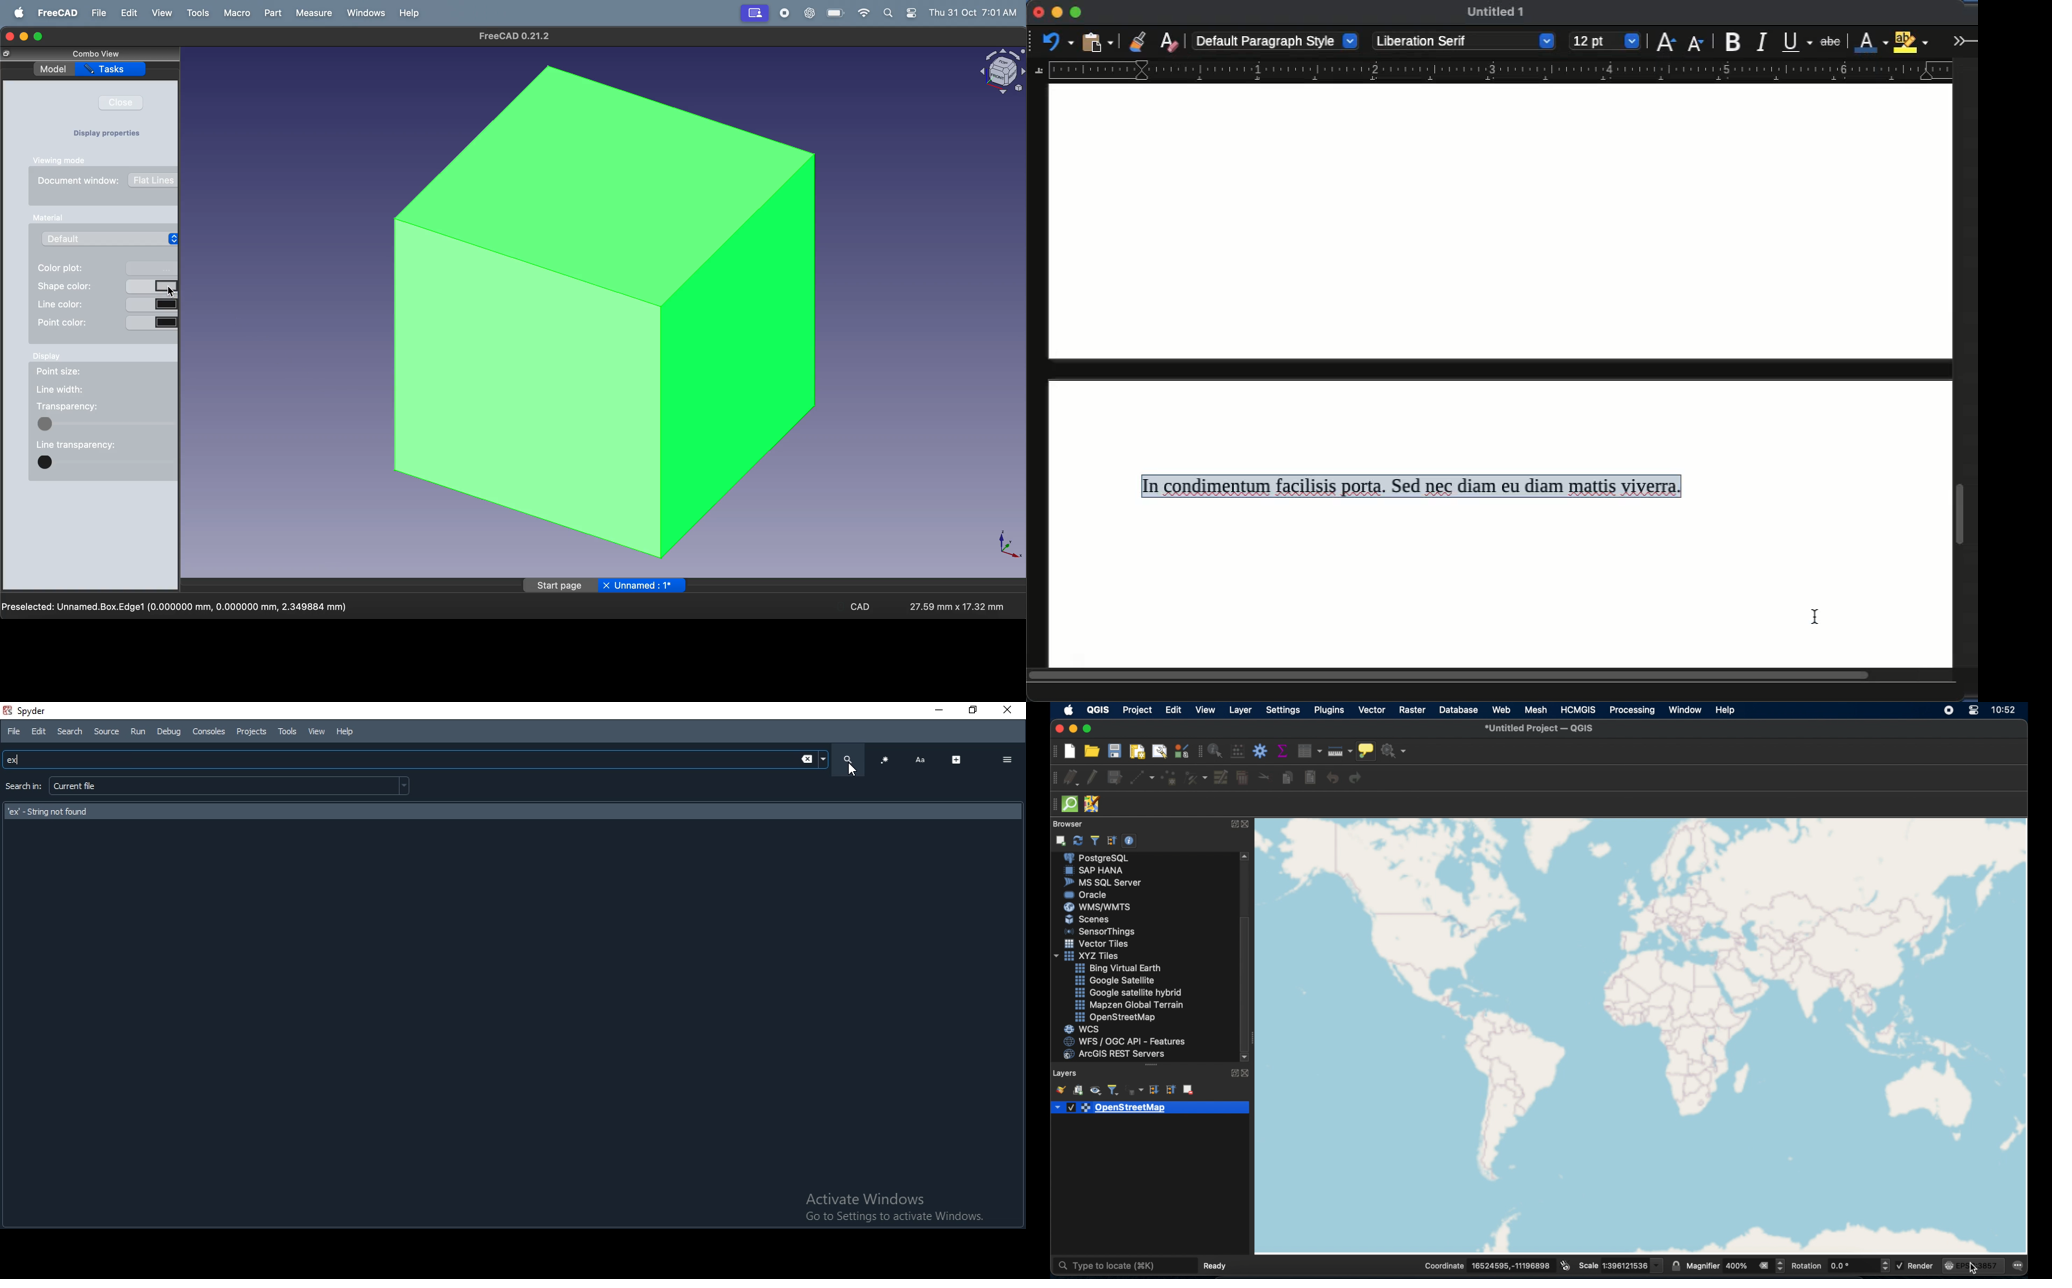 The image size is (2072, 1288). I want to click on file, so click(98, 12).